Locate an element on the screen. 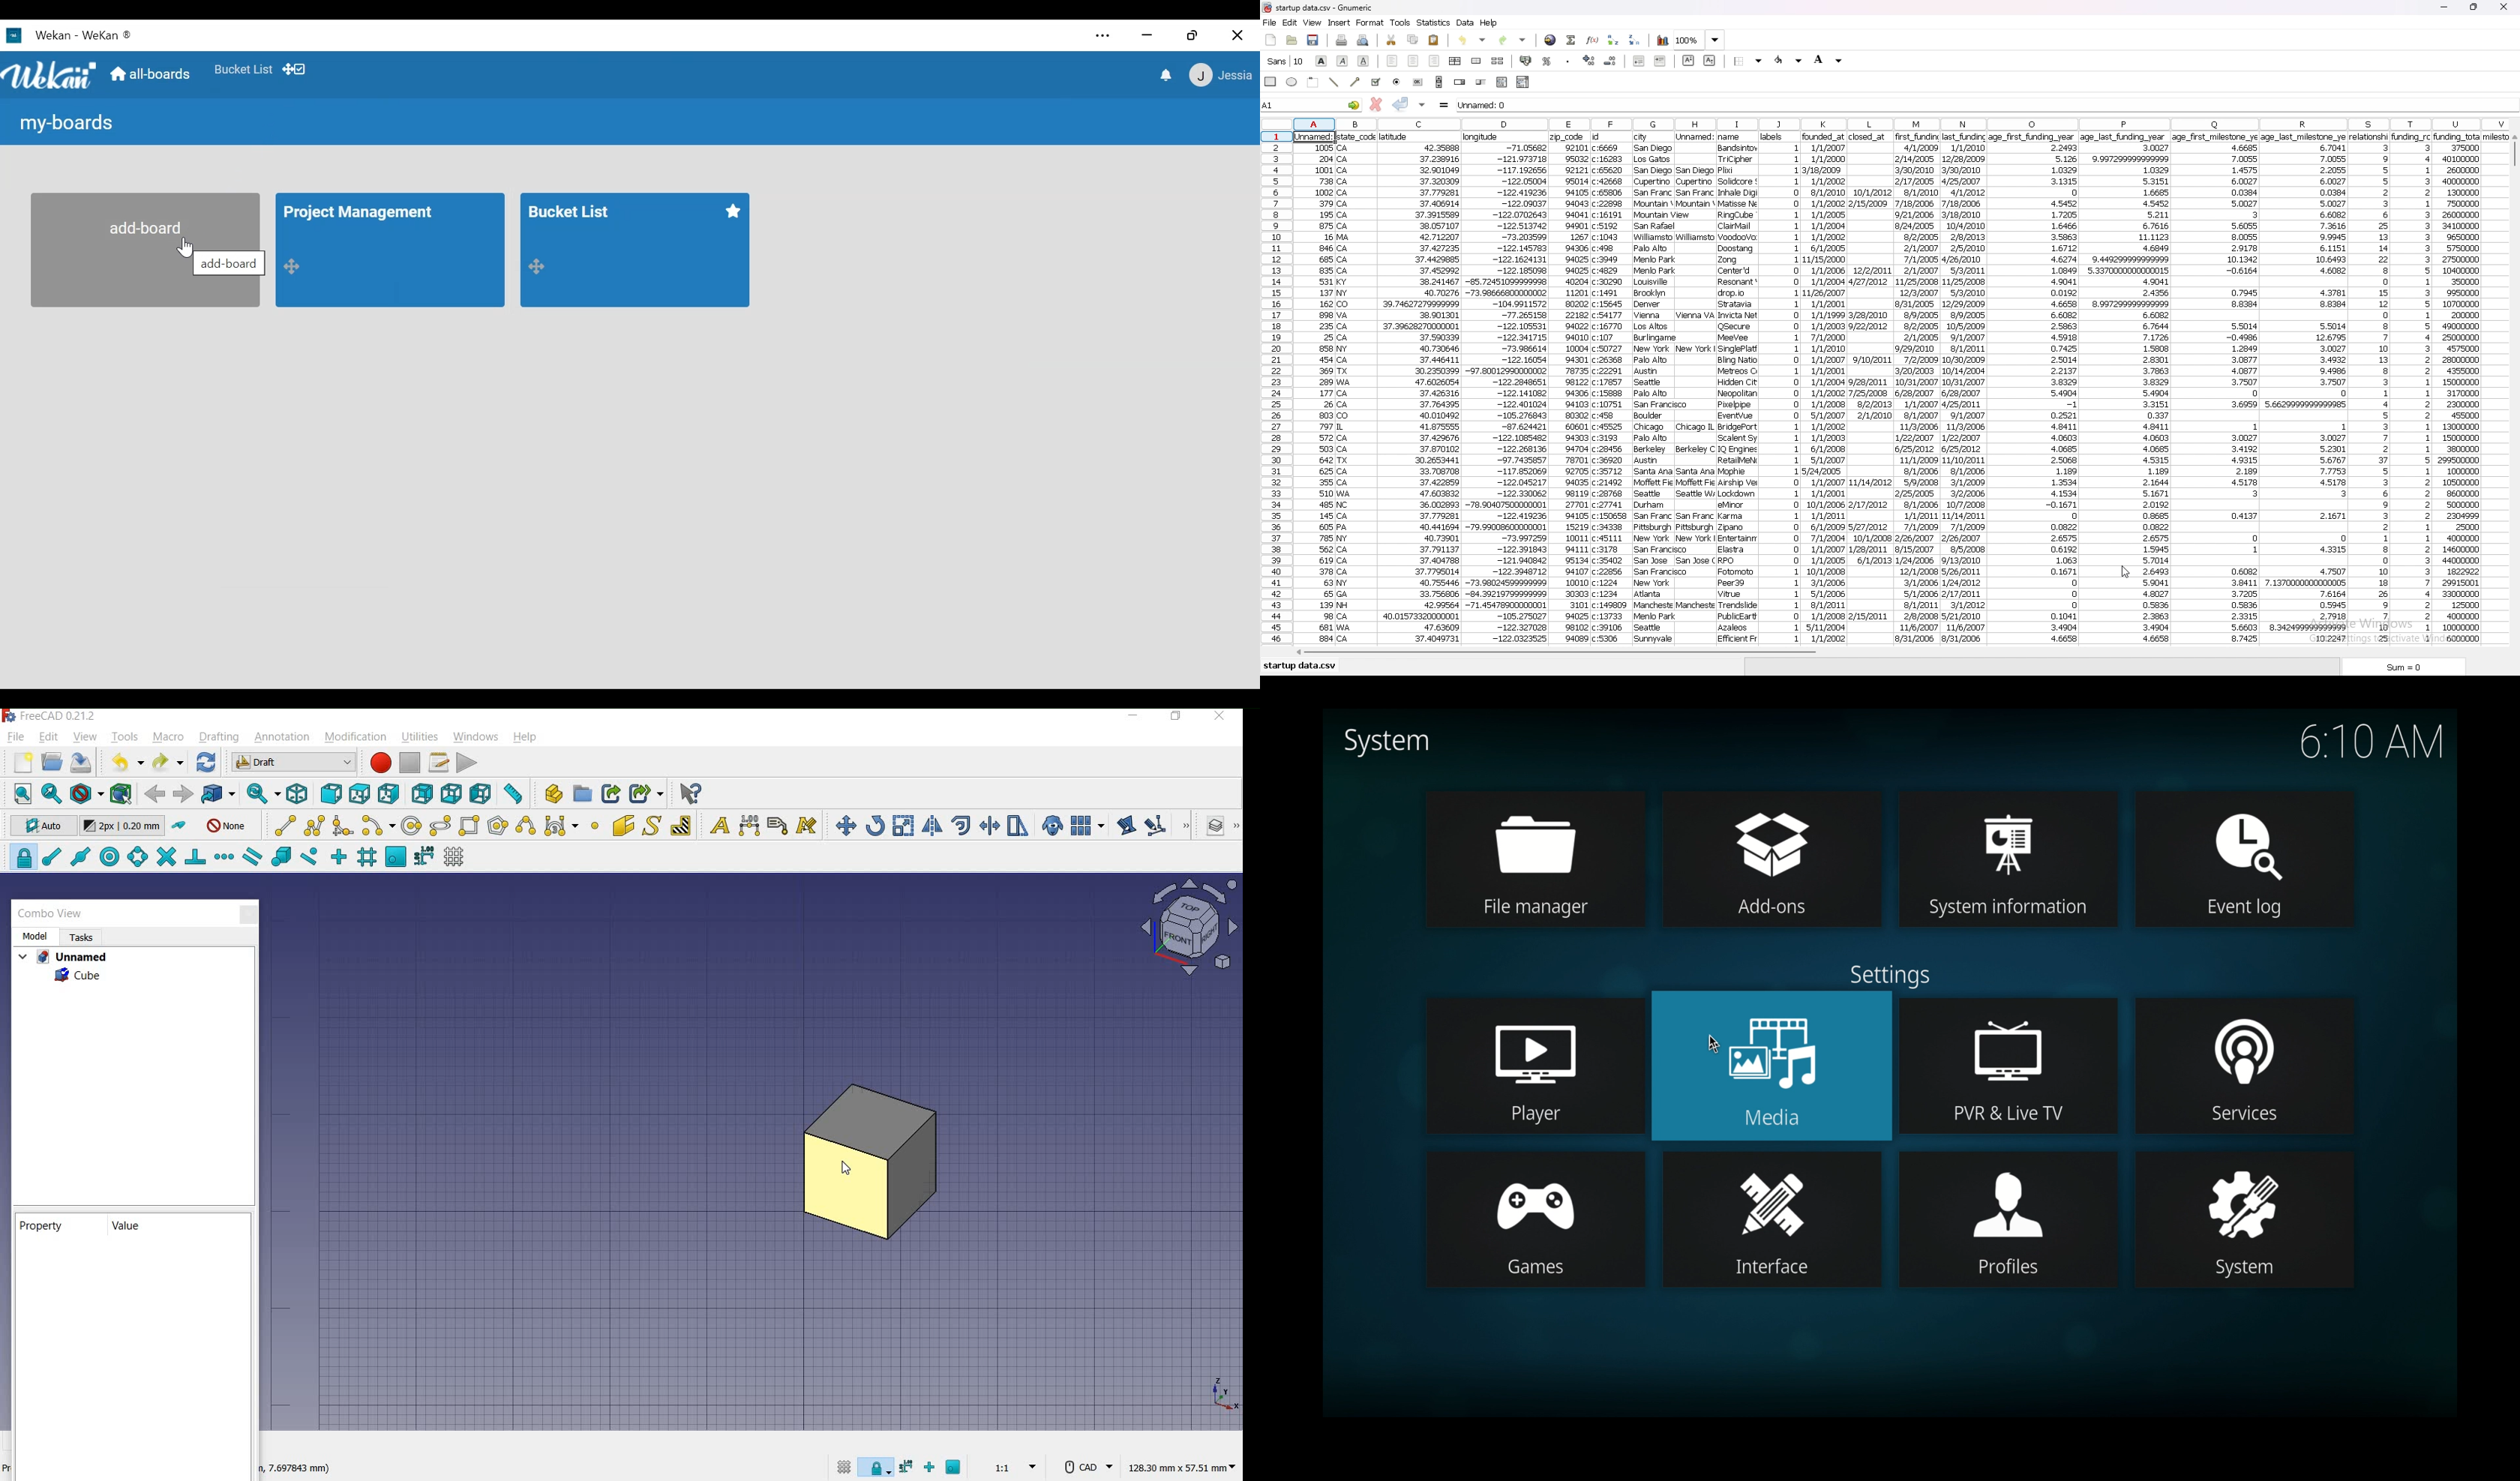 The image size is (2520, 1484). print is located at coordinates (1341, 41).